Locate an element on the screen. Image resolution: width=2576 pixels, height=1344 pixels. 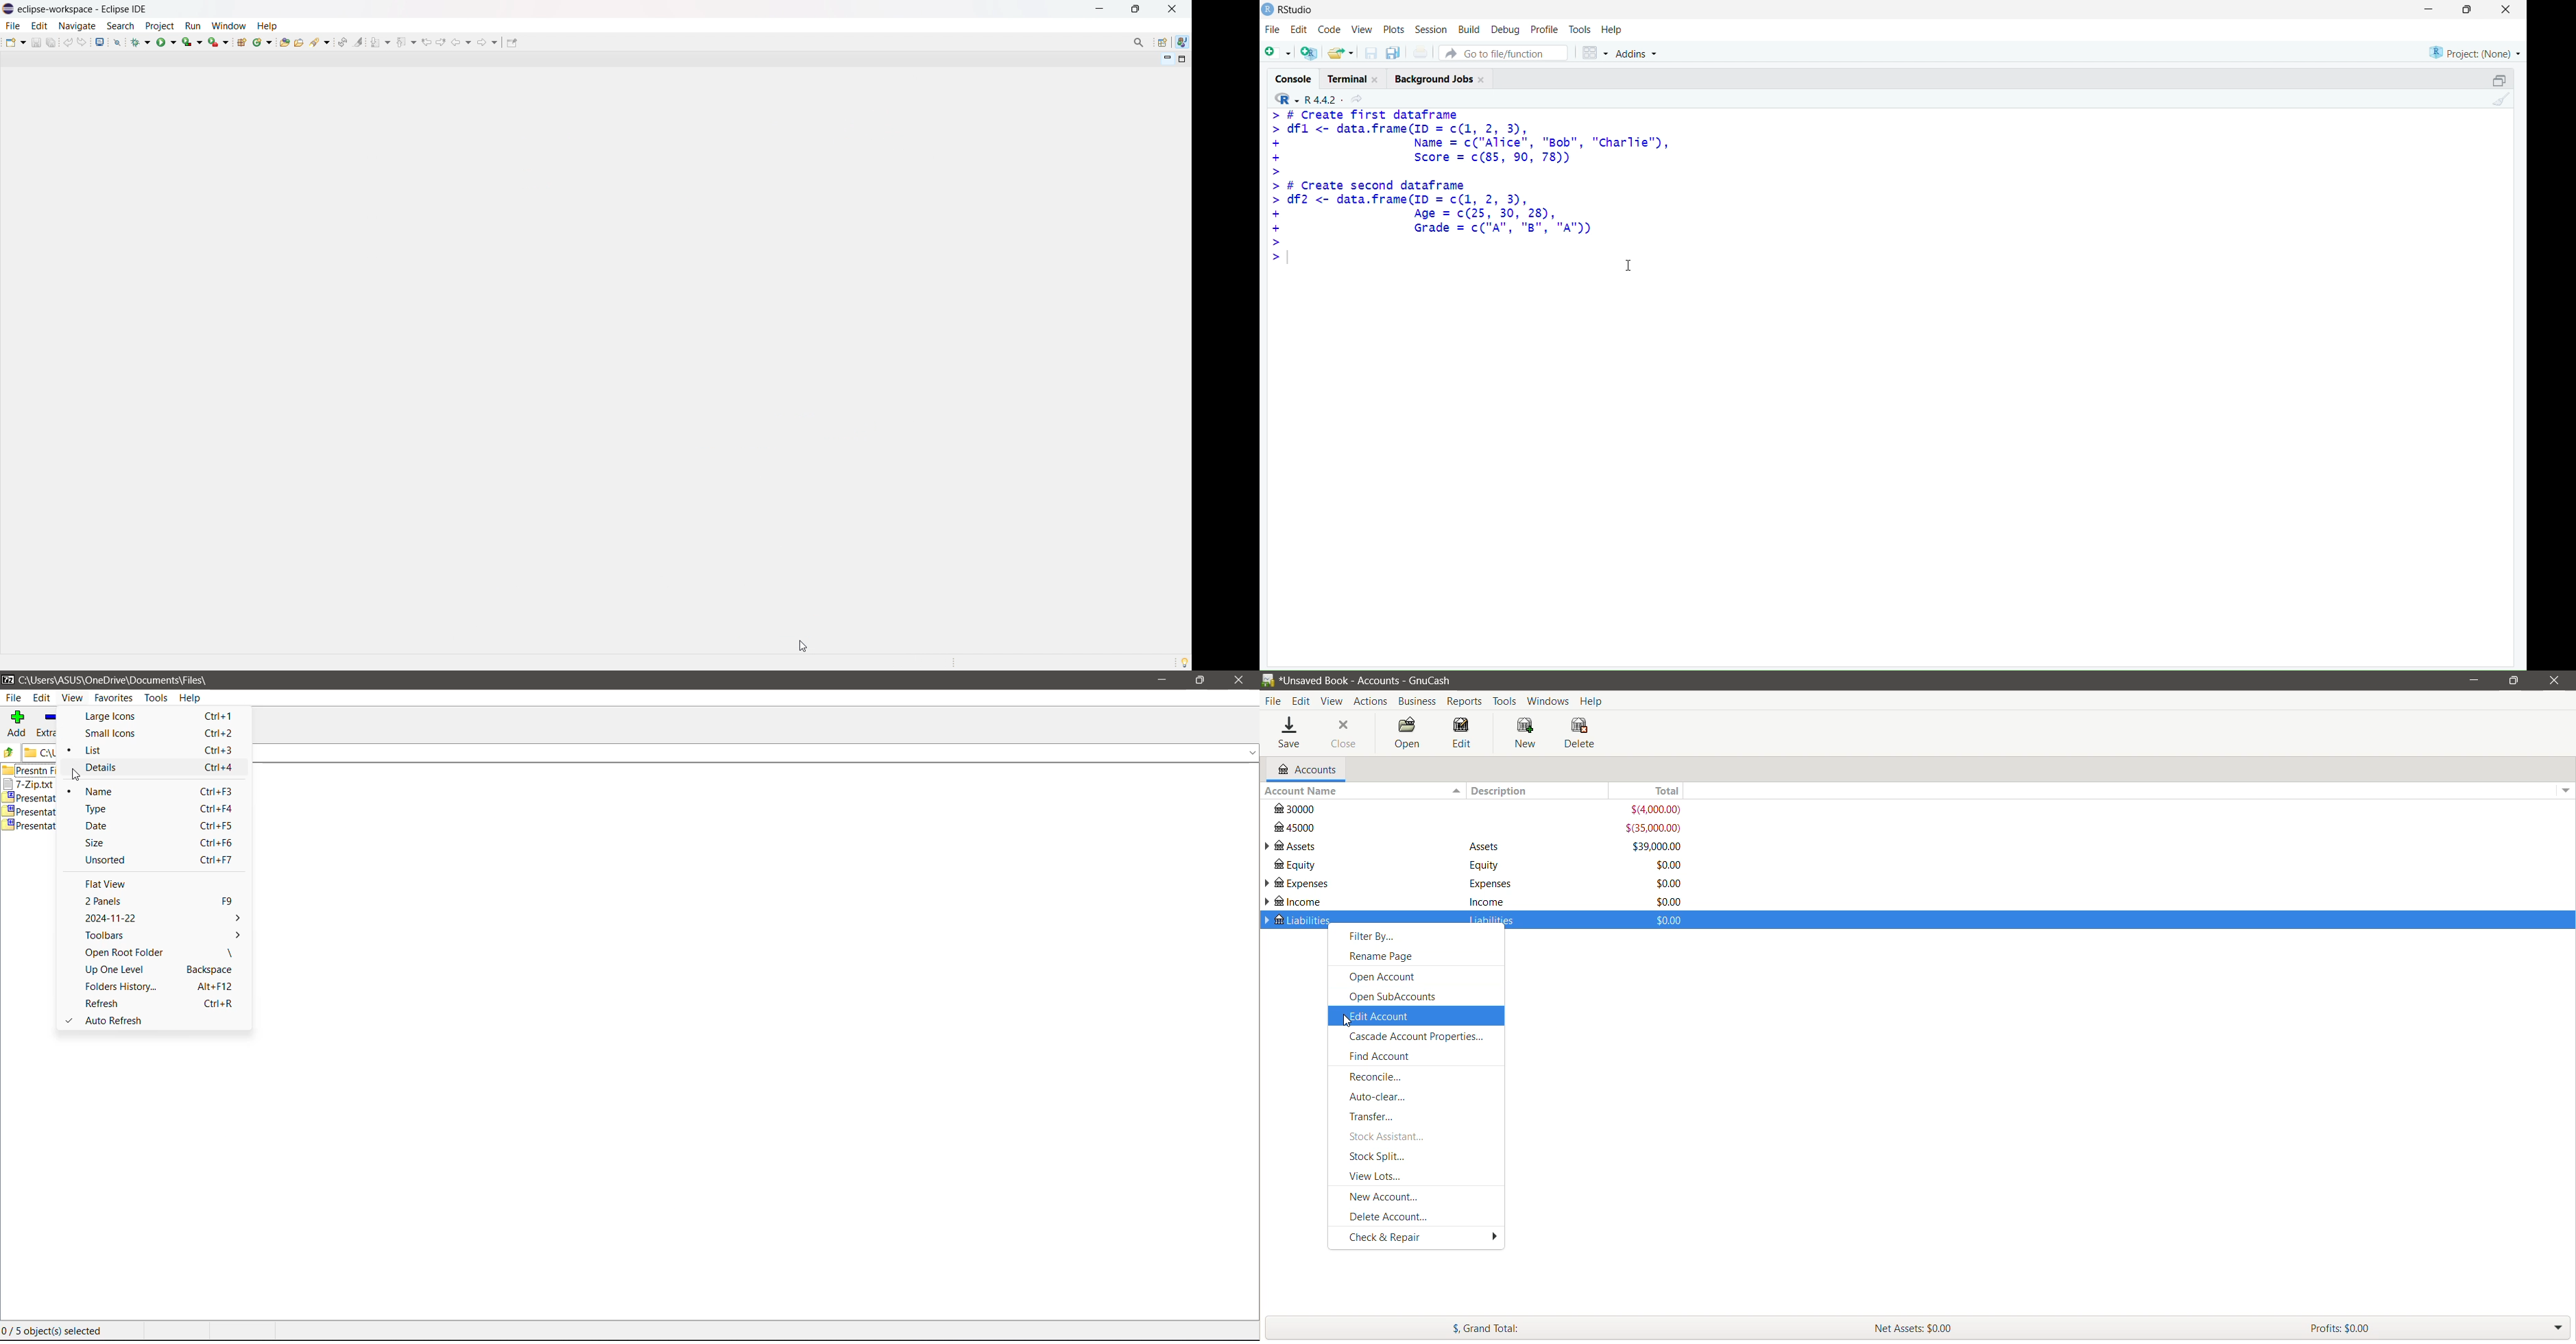
logo is located at coordinates (9, 9).